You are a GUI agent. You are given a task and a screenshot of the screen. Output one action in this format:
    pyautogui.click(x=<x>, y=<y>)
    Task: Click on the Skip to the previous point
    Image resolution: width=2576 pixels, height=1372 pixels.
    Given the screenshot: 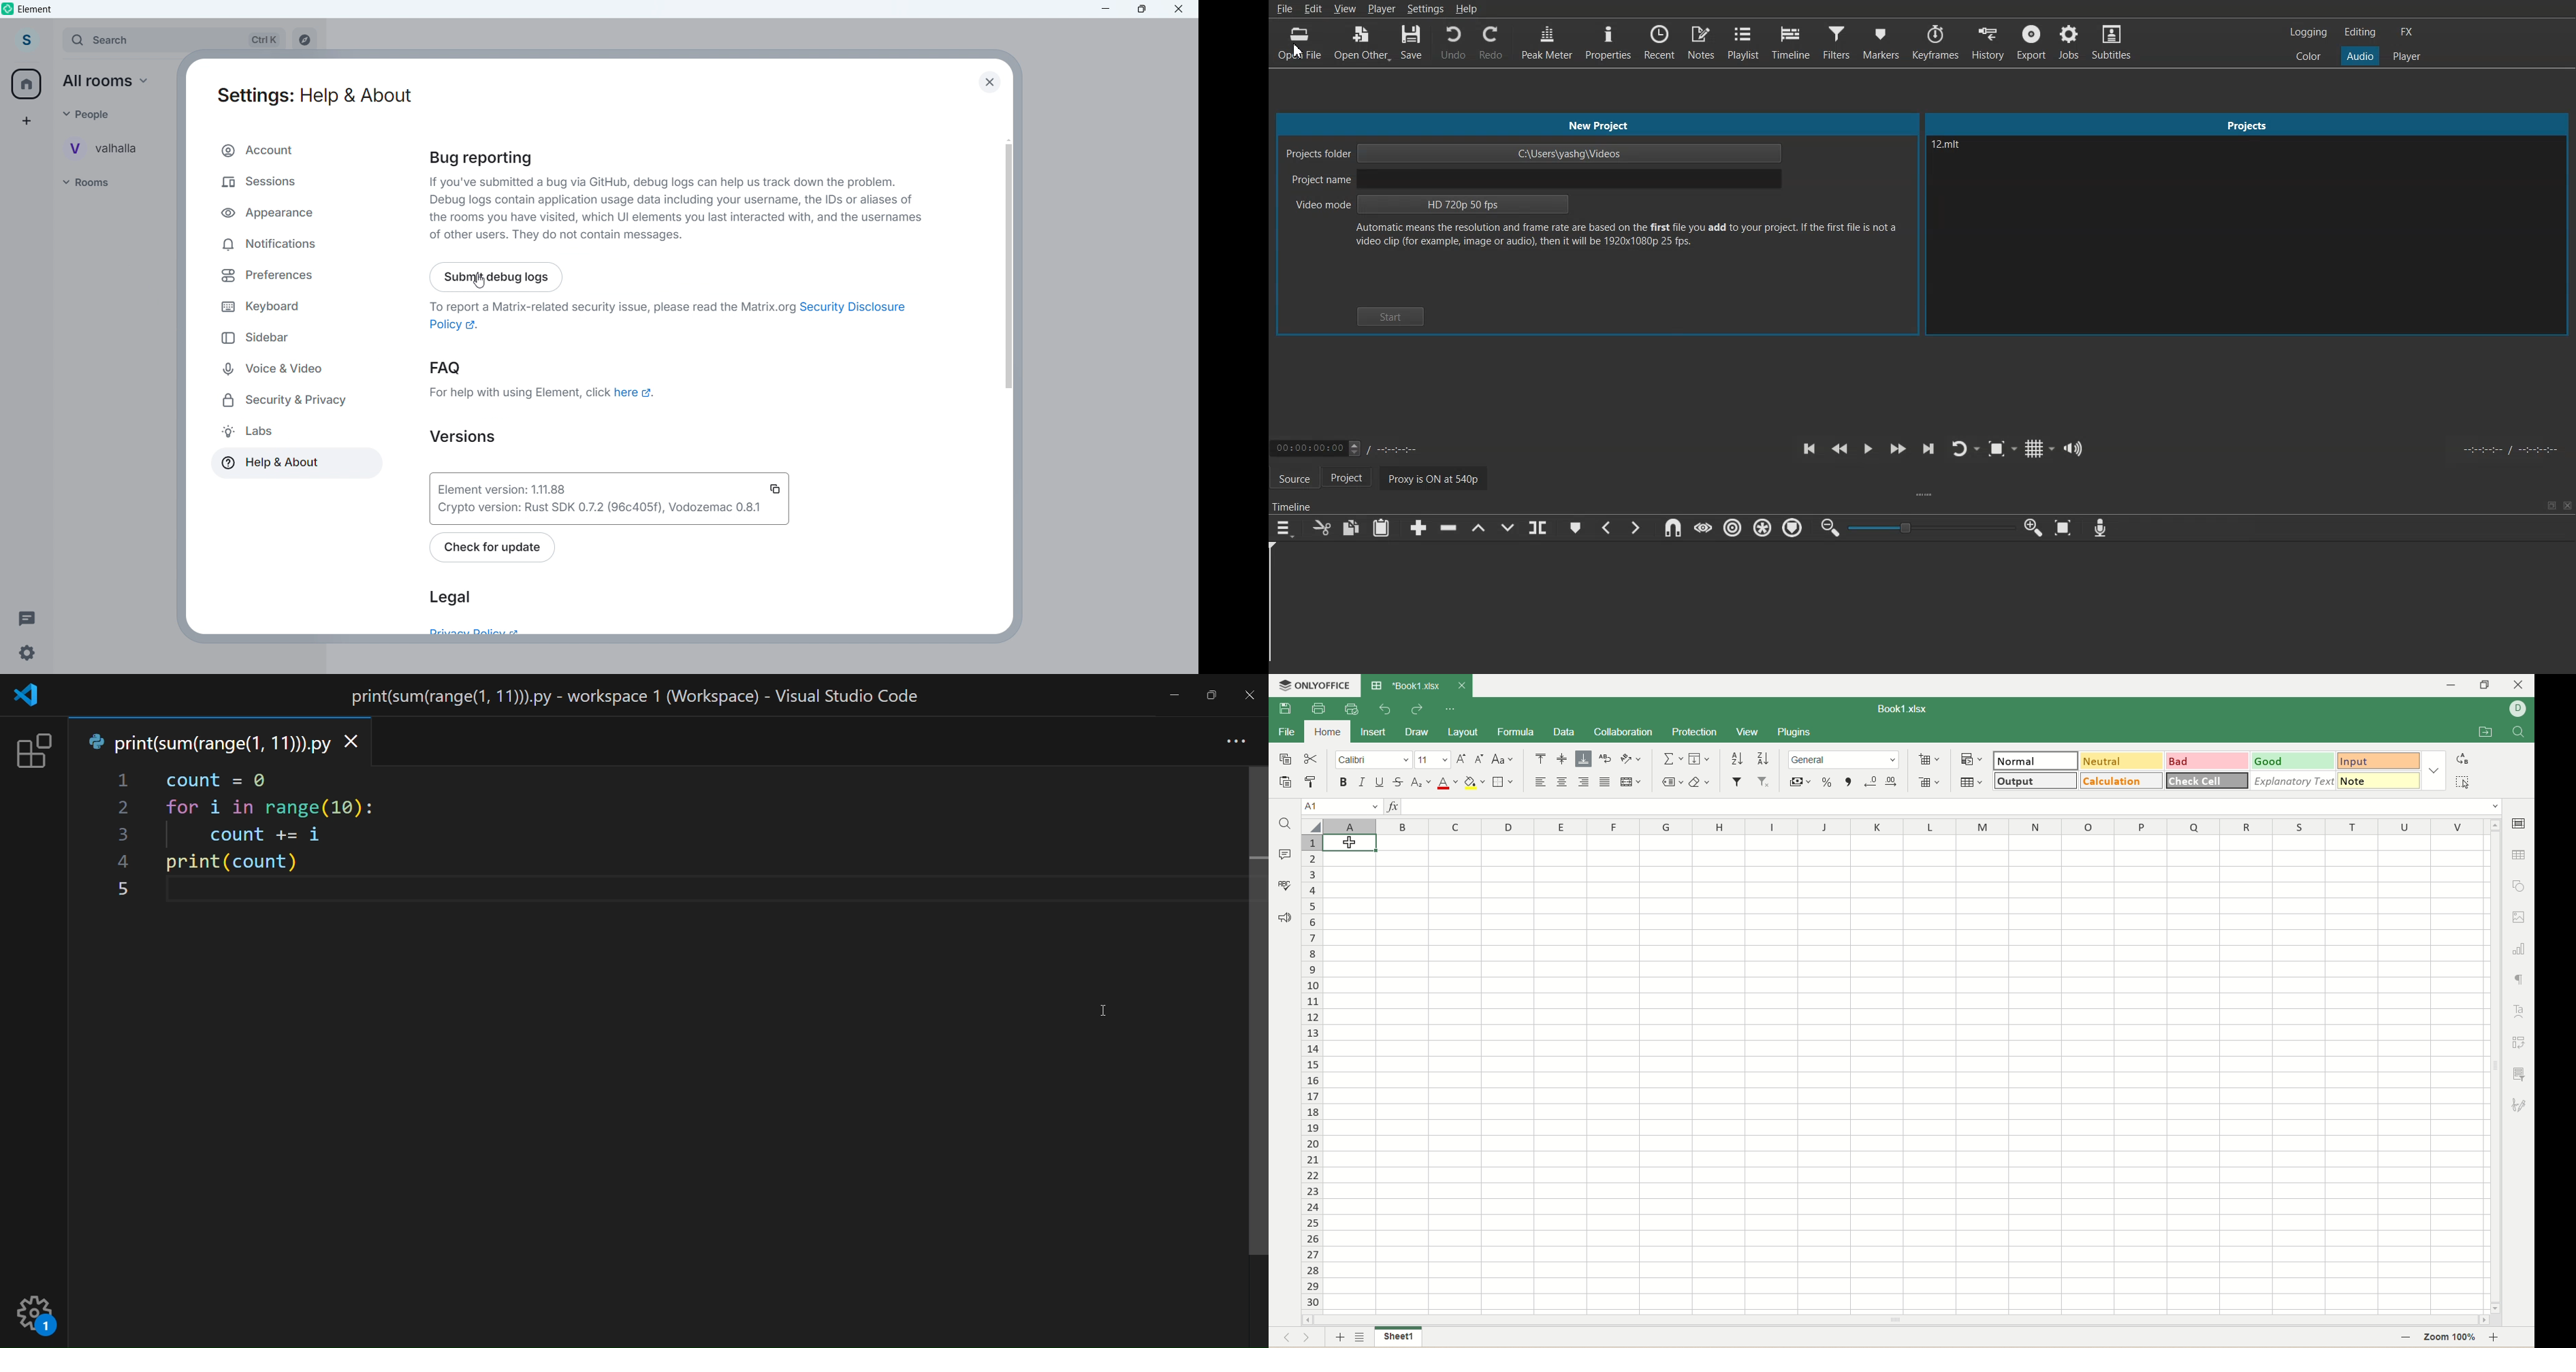 What is the action you would take?
    pyautogui.click(x=1807, y=448)
    